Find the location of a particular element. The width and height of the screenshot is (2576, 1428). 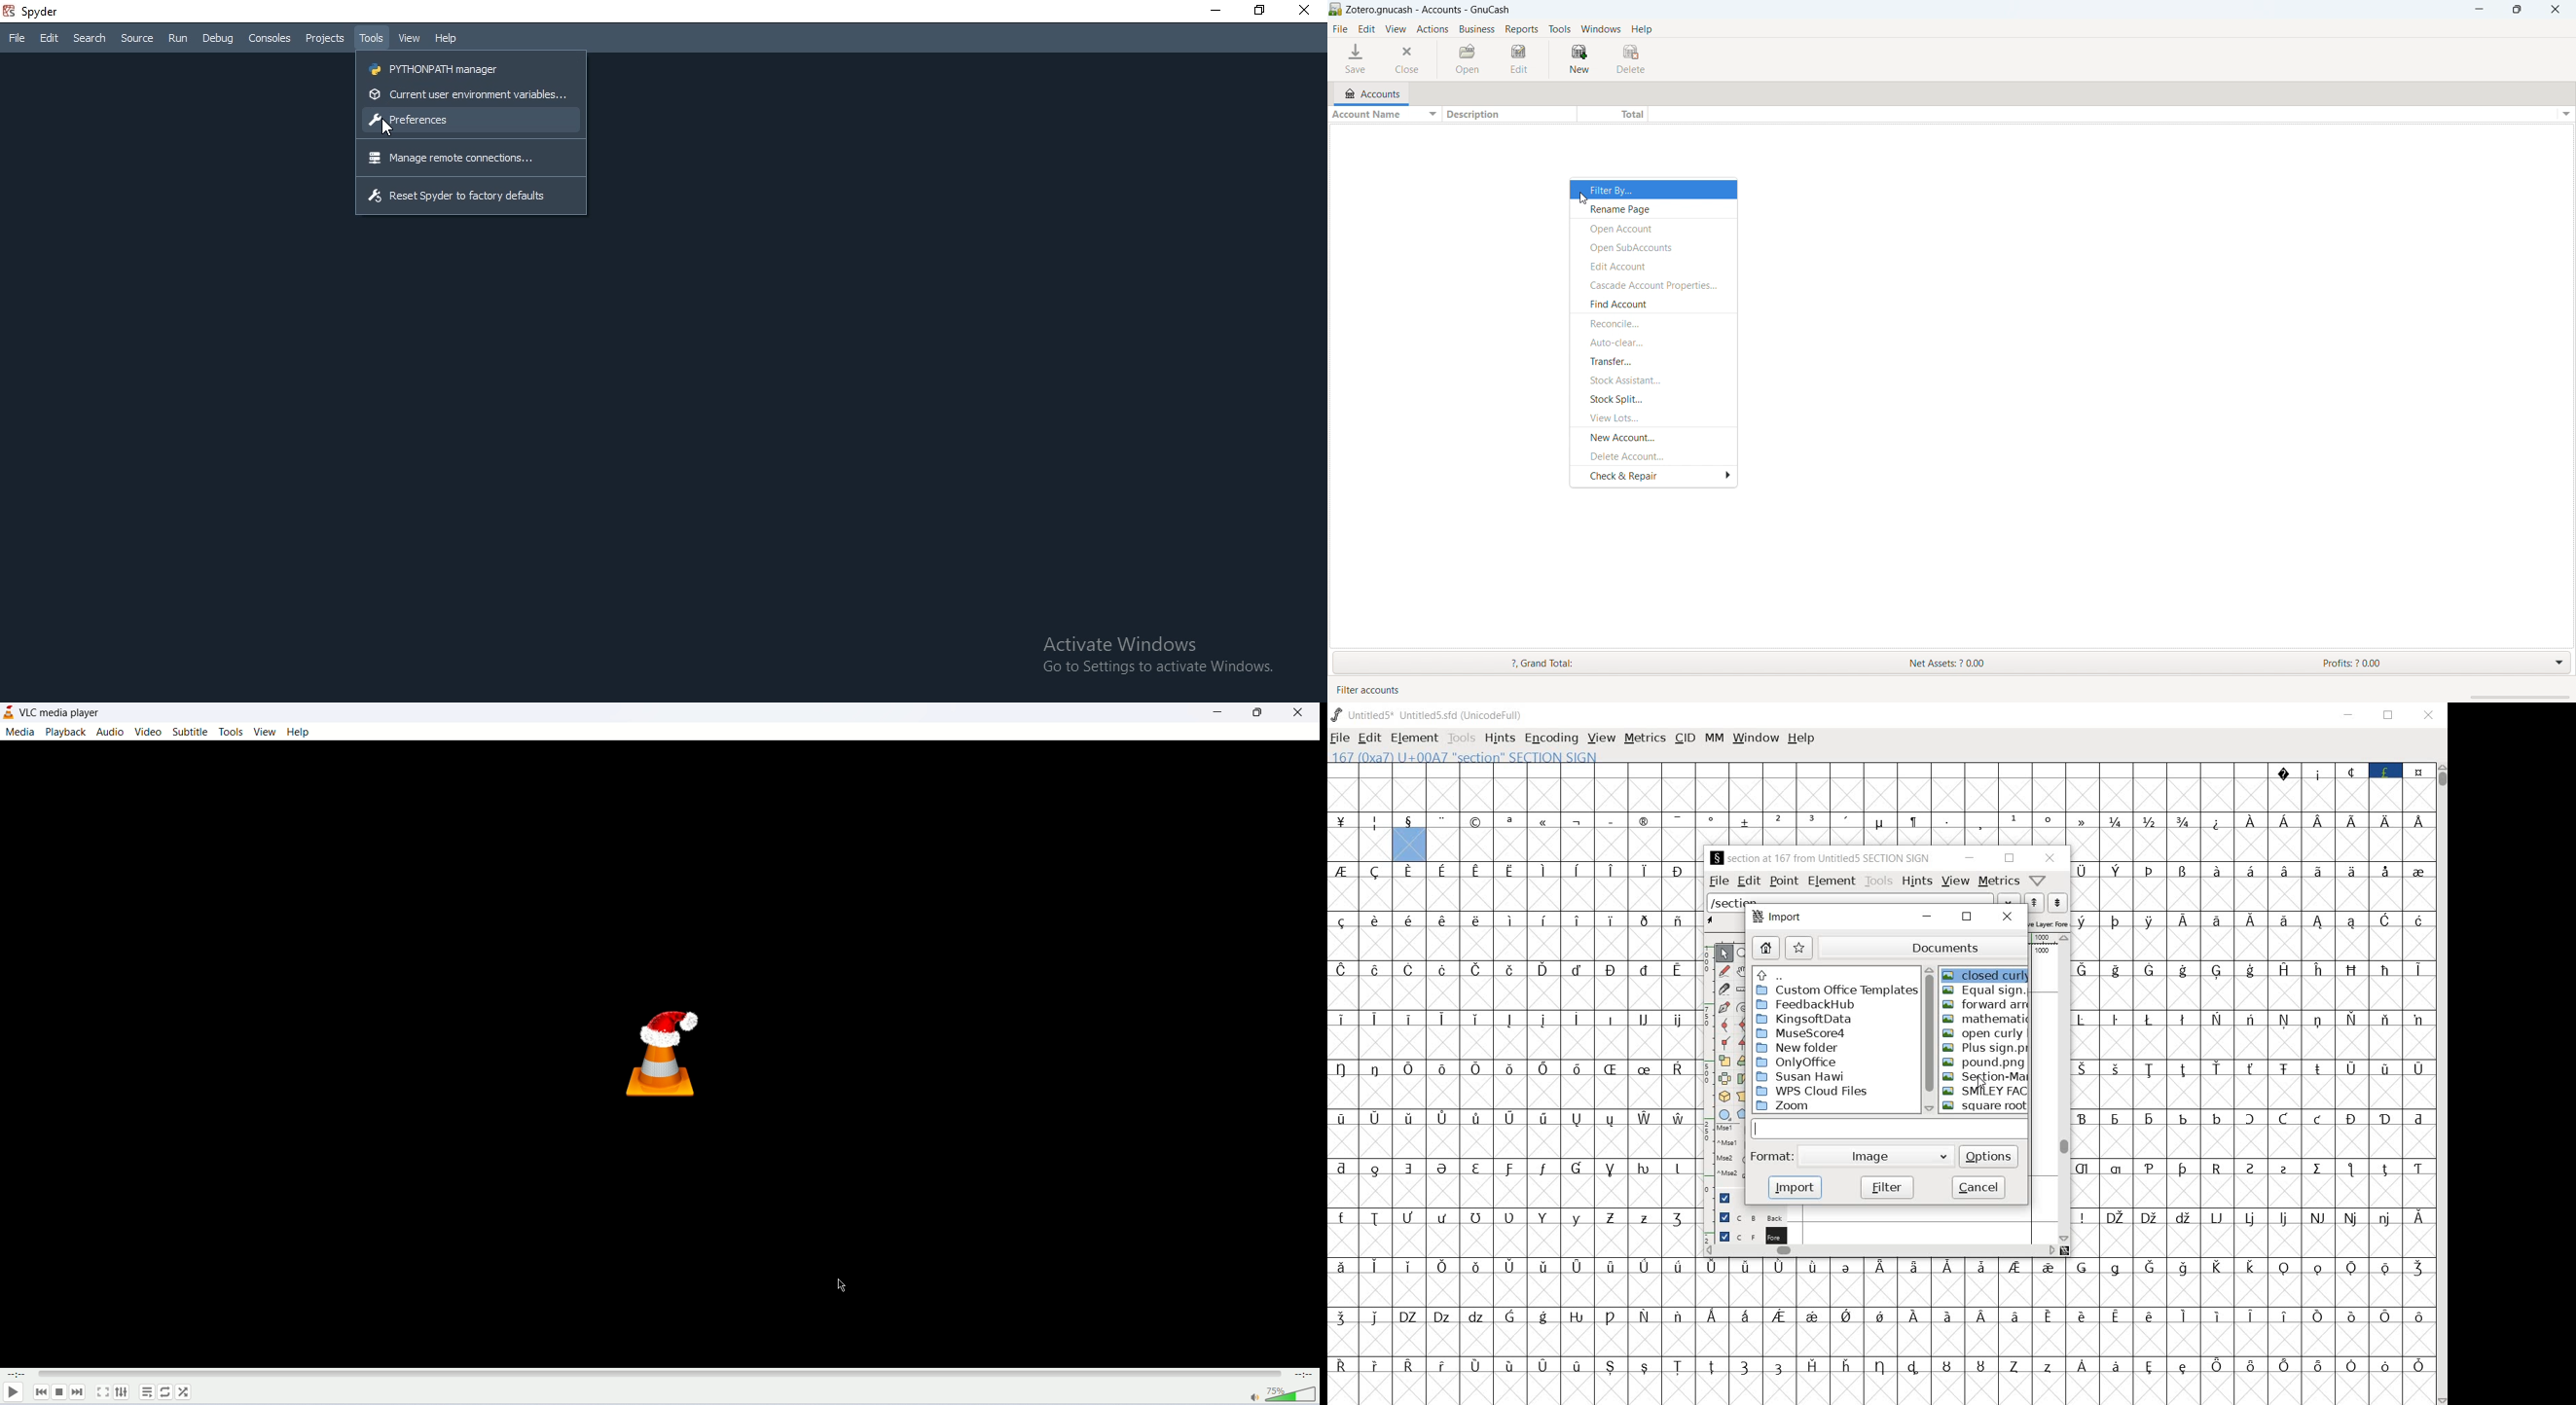

 Grand Total: is located at coordinates (1563, 663).